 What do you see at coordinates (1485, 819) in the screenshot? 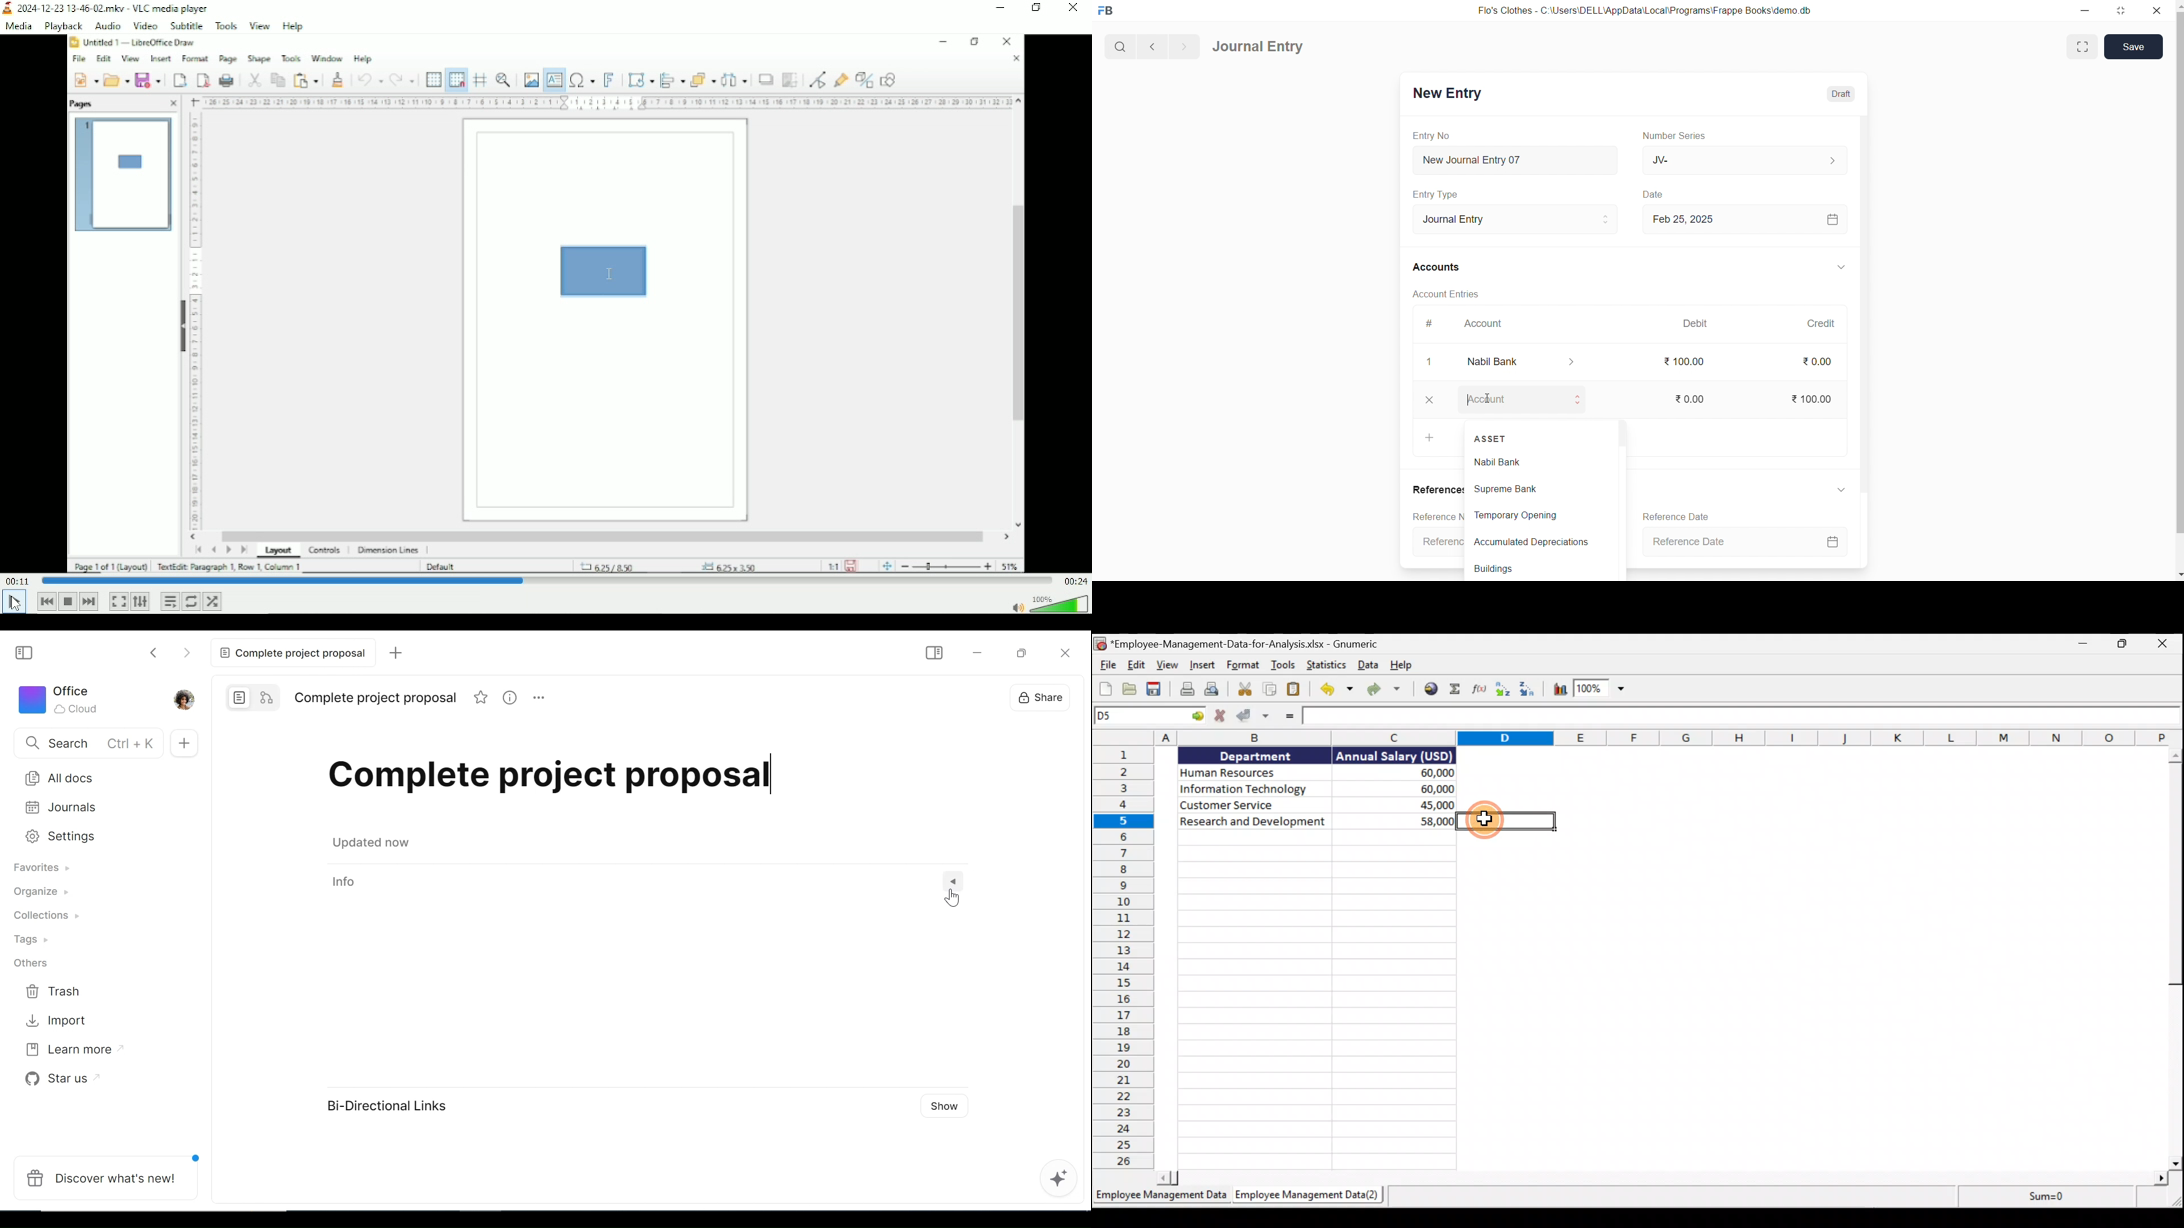
I see `cursor` at bounding box center [1485, 819].